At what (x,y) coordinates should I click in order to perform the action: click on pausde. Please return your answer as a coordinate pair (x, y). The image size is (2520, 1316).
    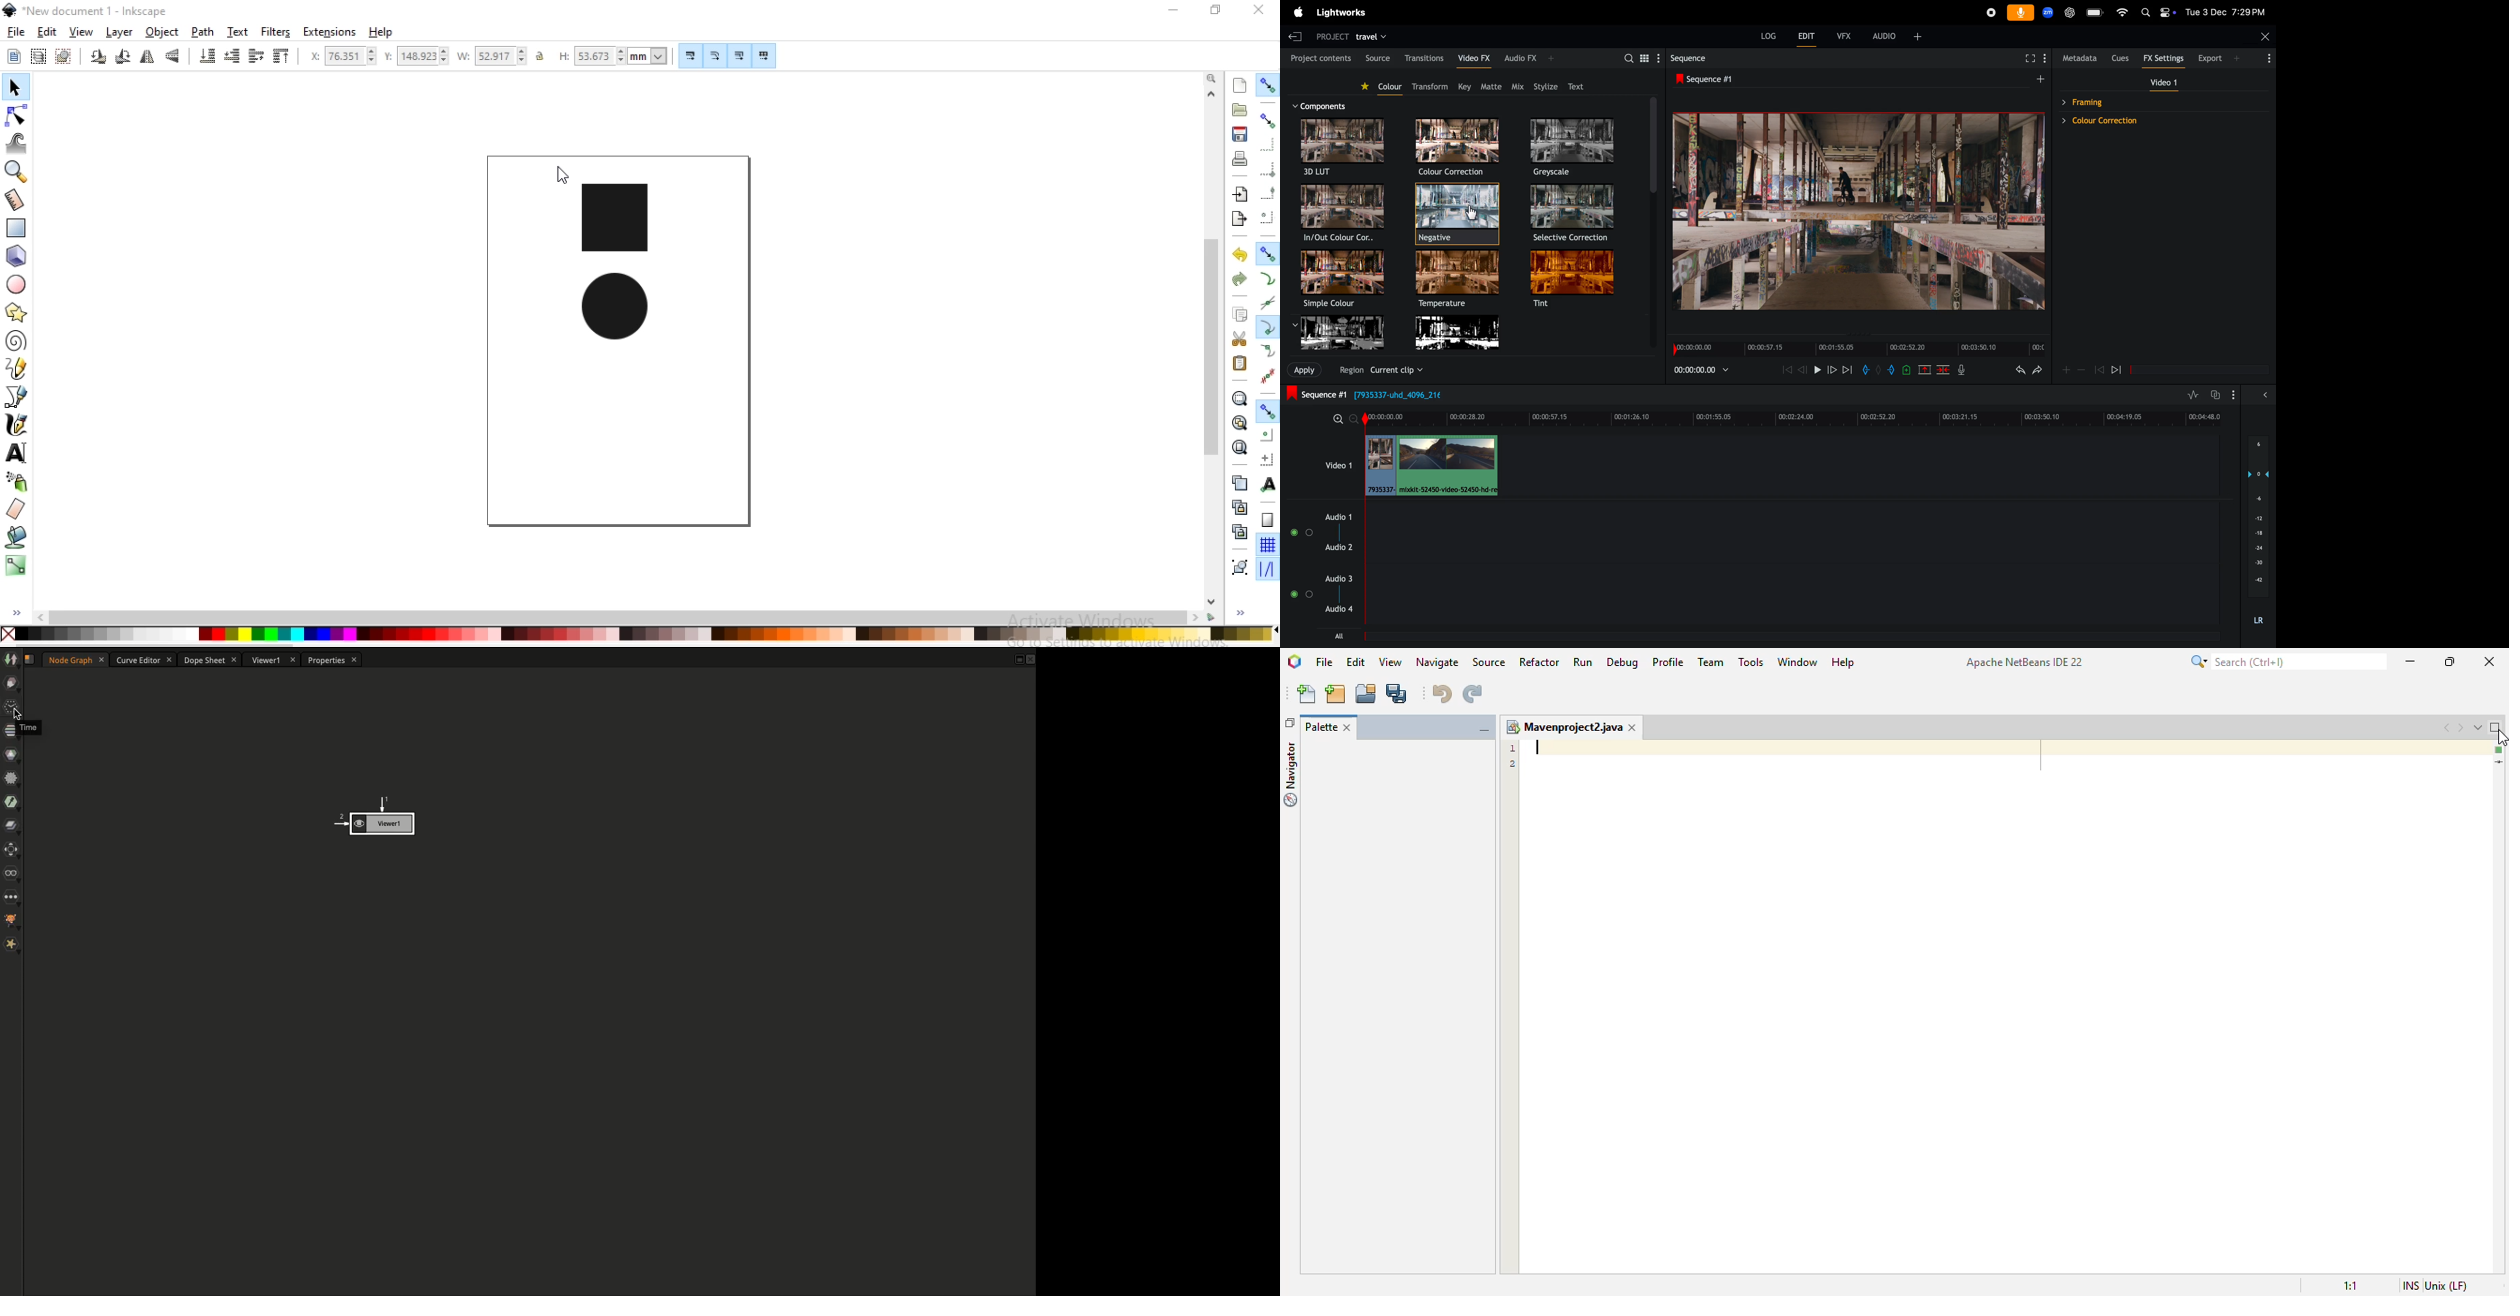
    Looking at the image, I should click on (2122, 371).